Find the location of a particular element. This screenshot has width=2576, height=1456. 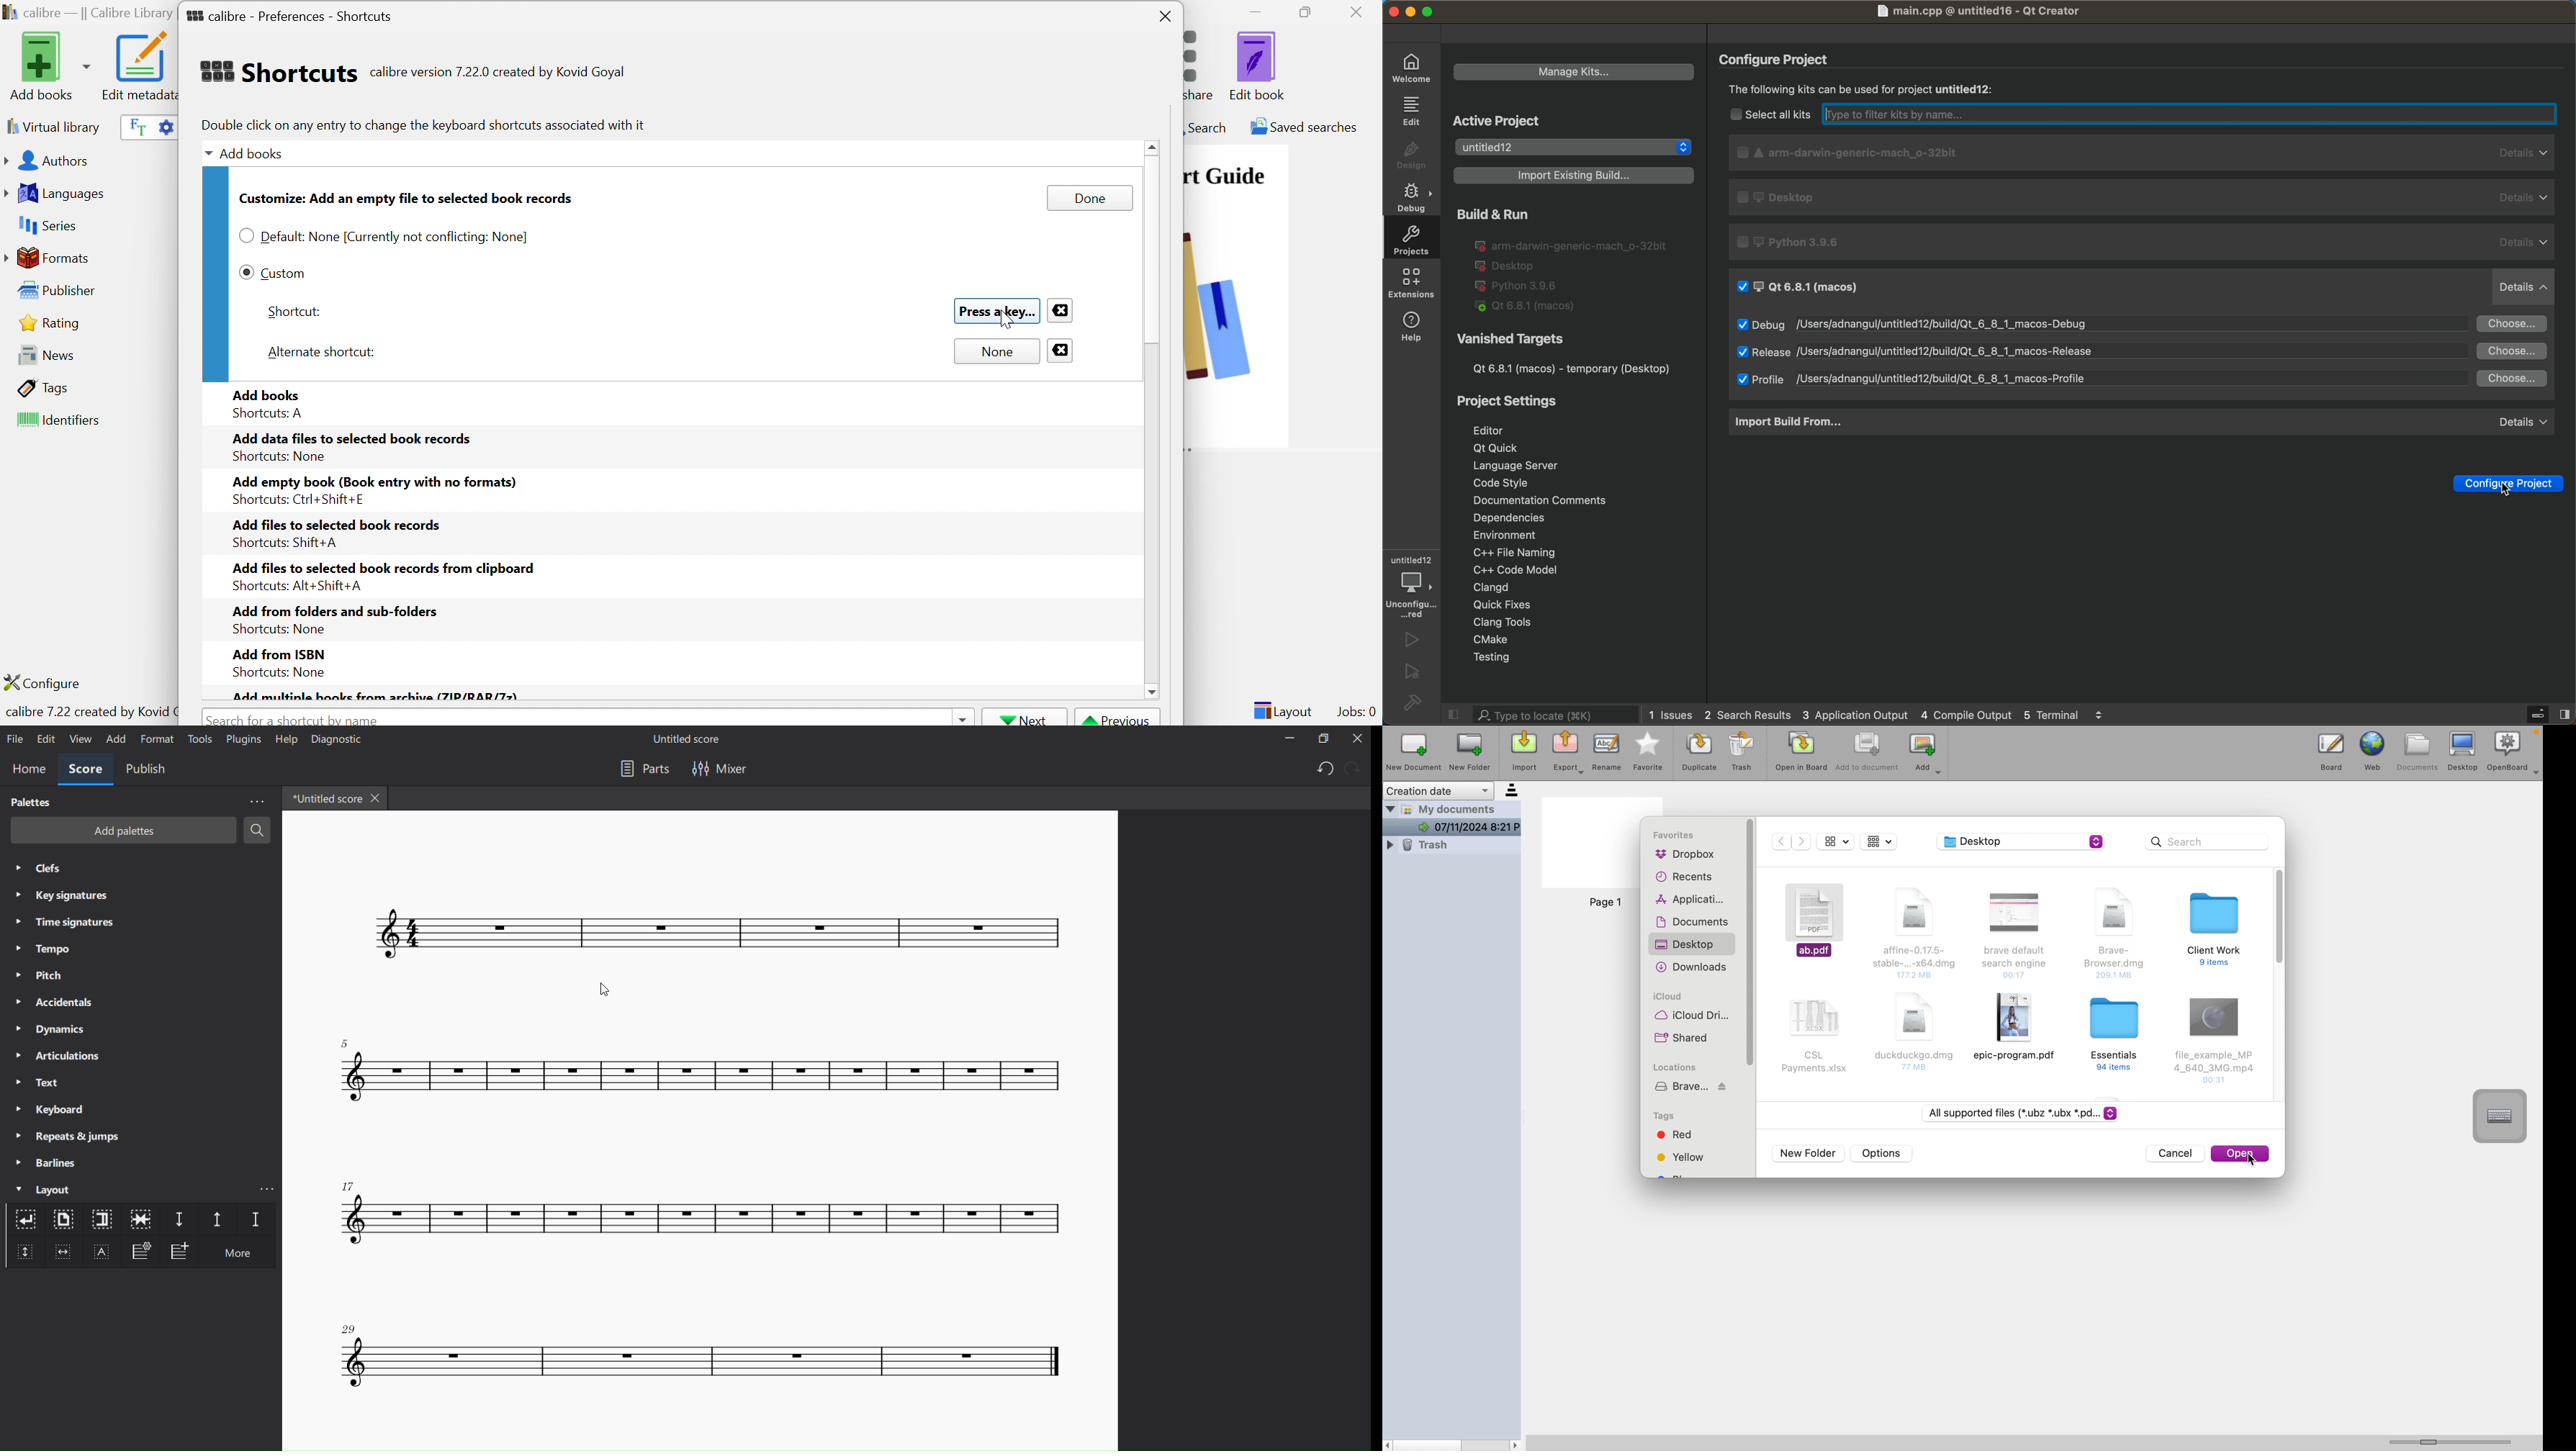

cursor is located at coordinates (2509, 491).